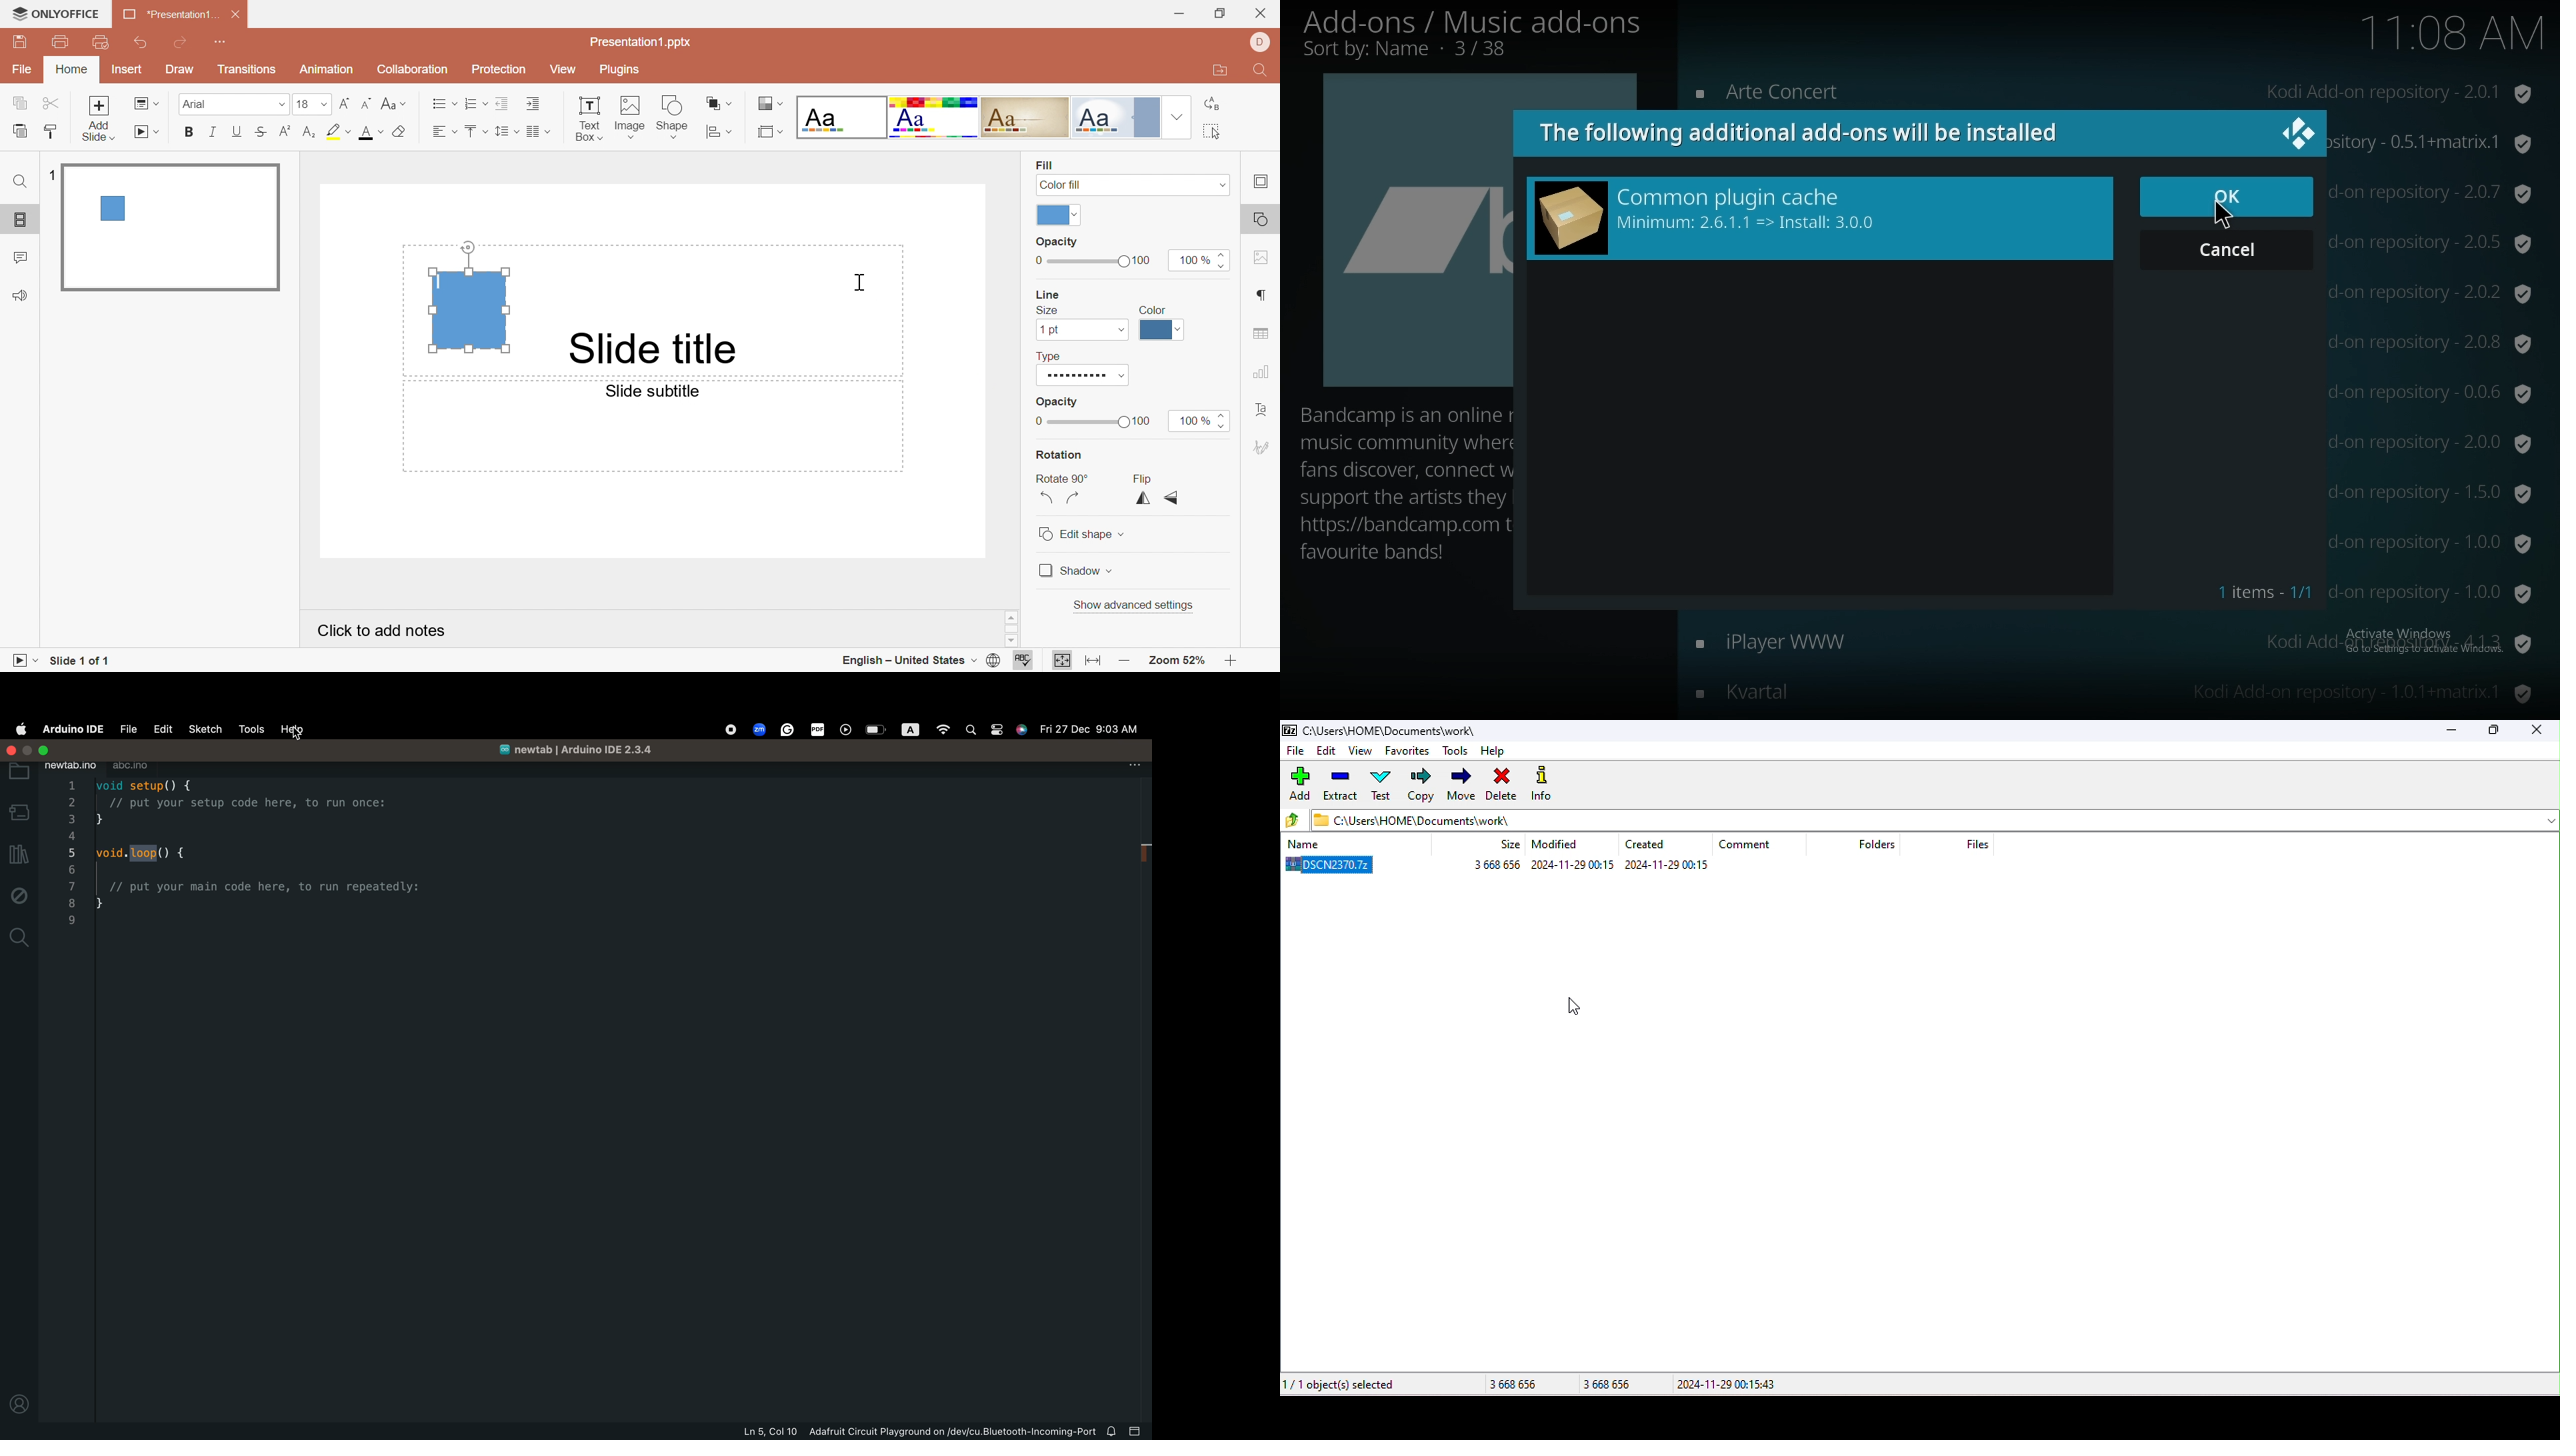 The image size is (2576, 1456). I want to click on time, so click(2451, 37).